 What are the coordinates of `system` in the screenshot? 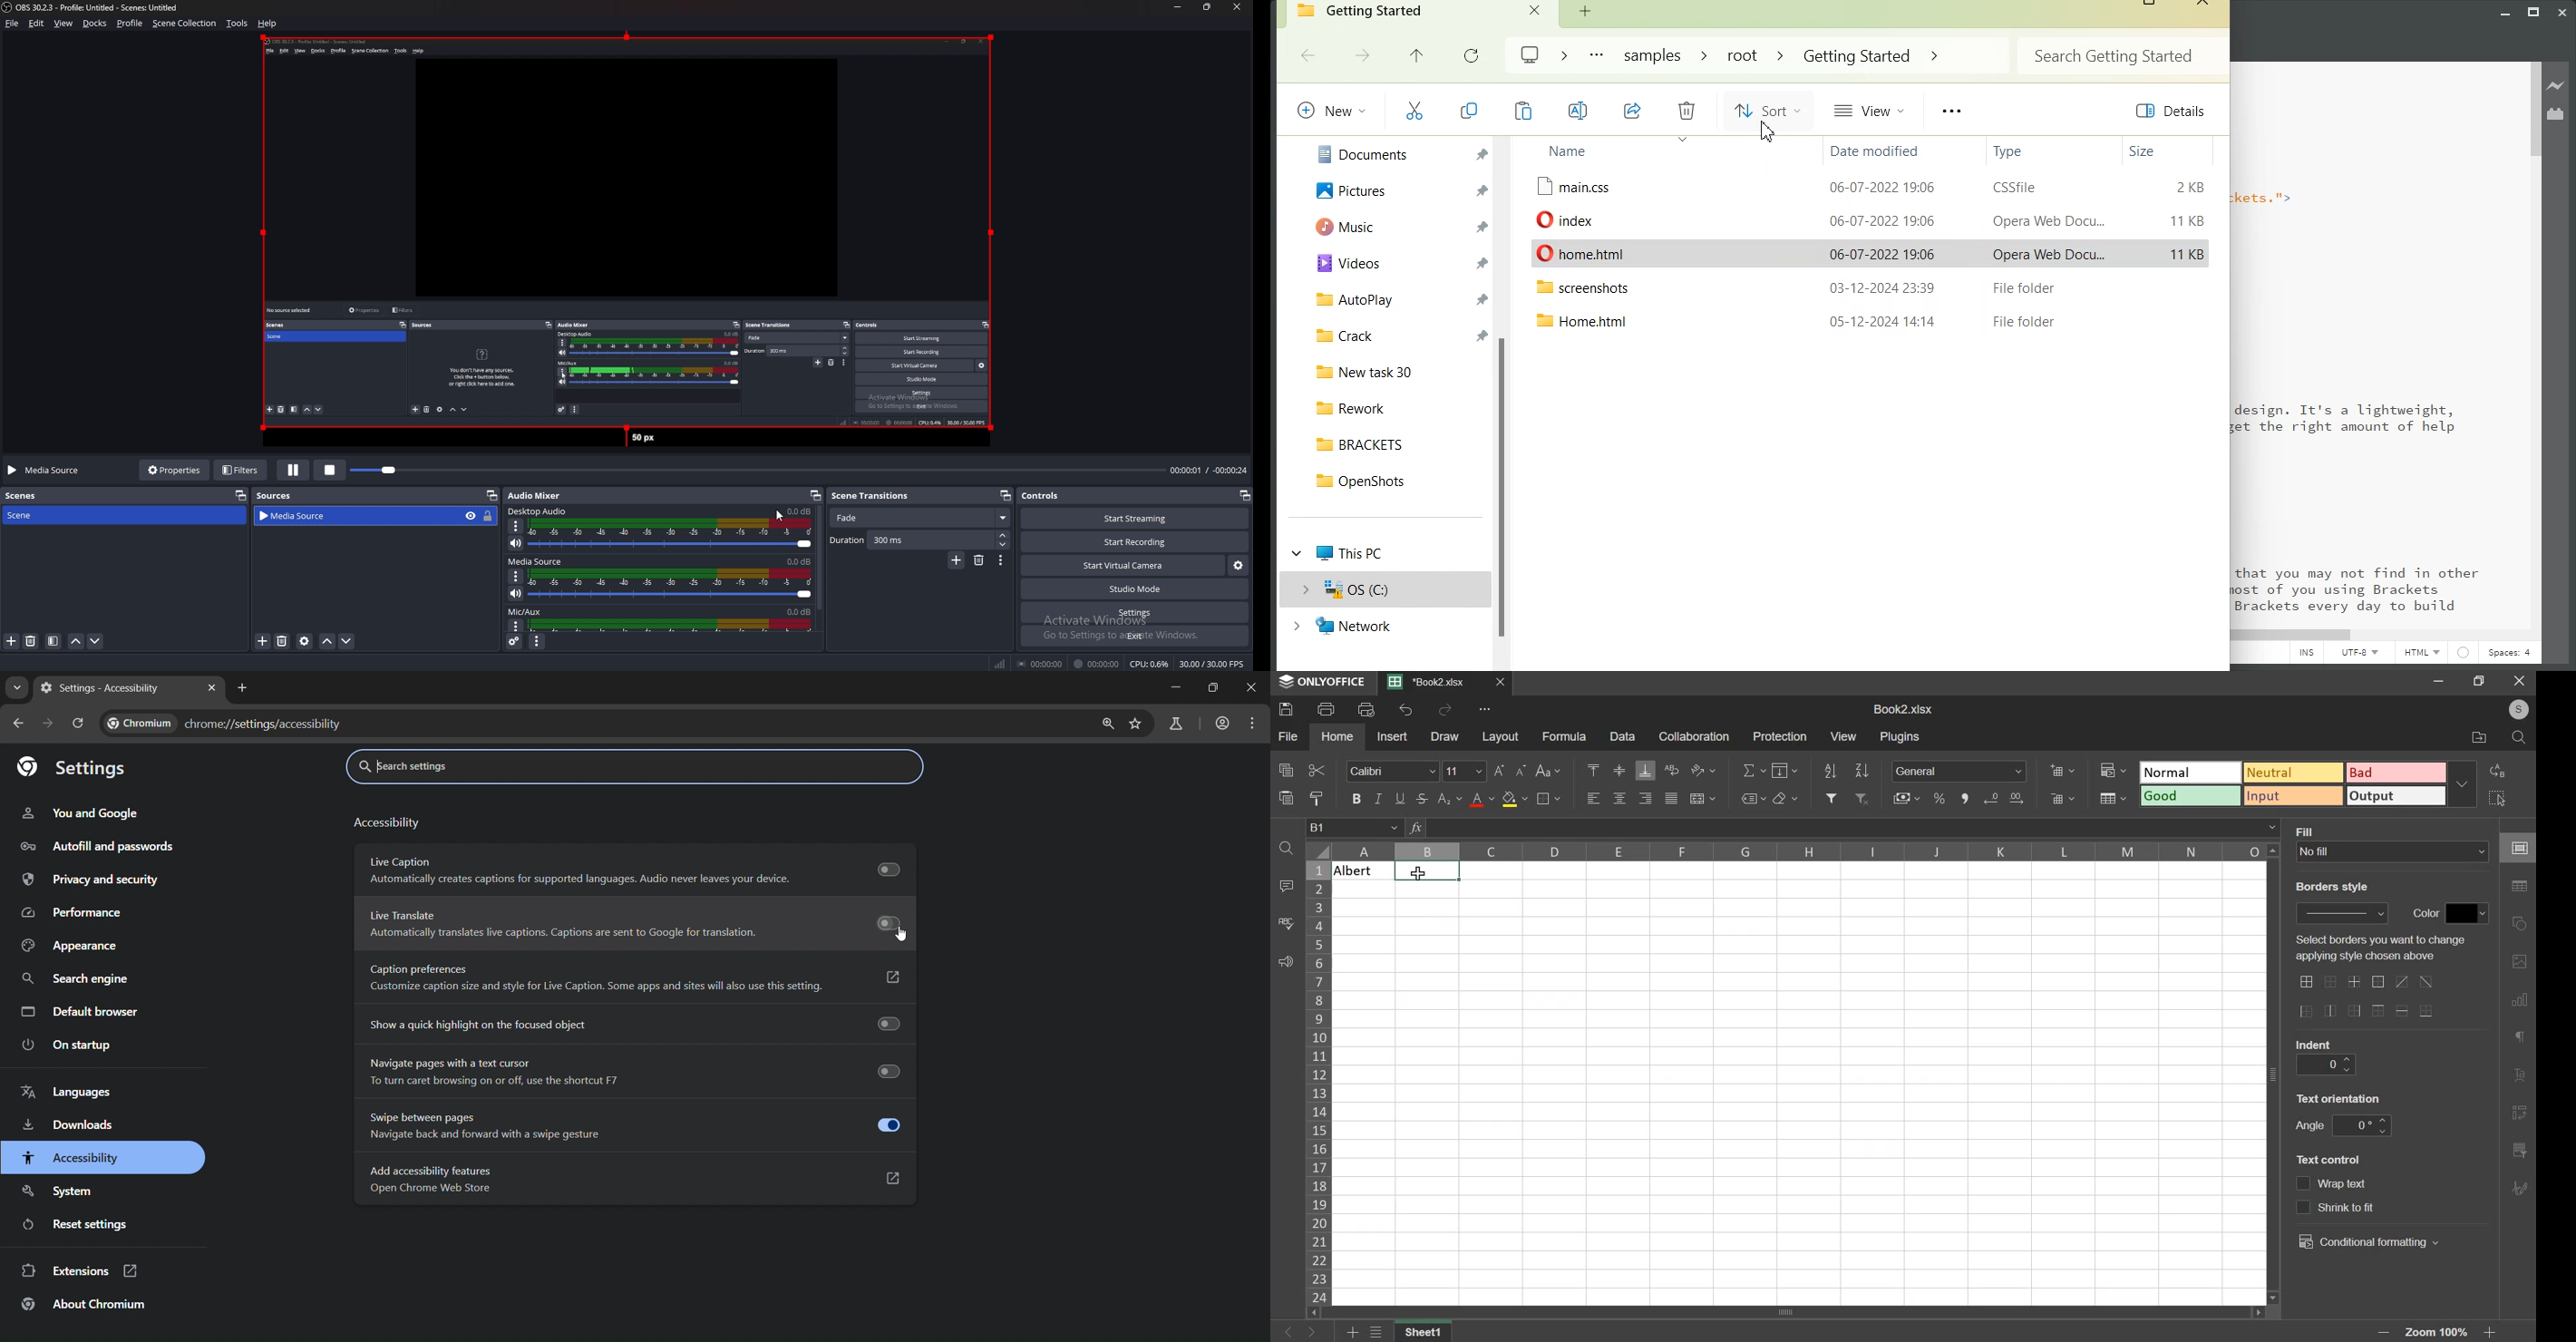 It's located at (62, 1192).